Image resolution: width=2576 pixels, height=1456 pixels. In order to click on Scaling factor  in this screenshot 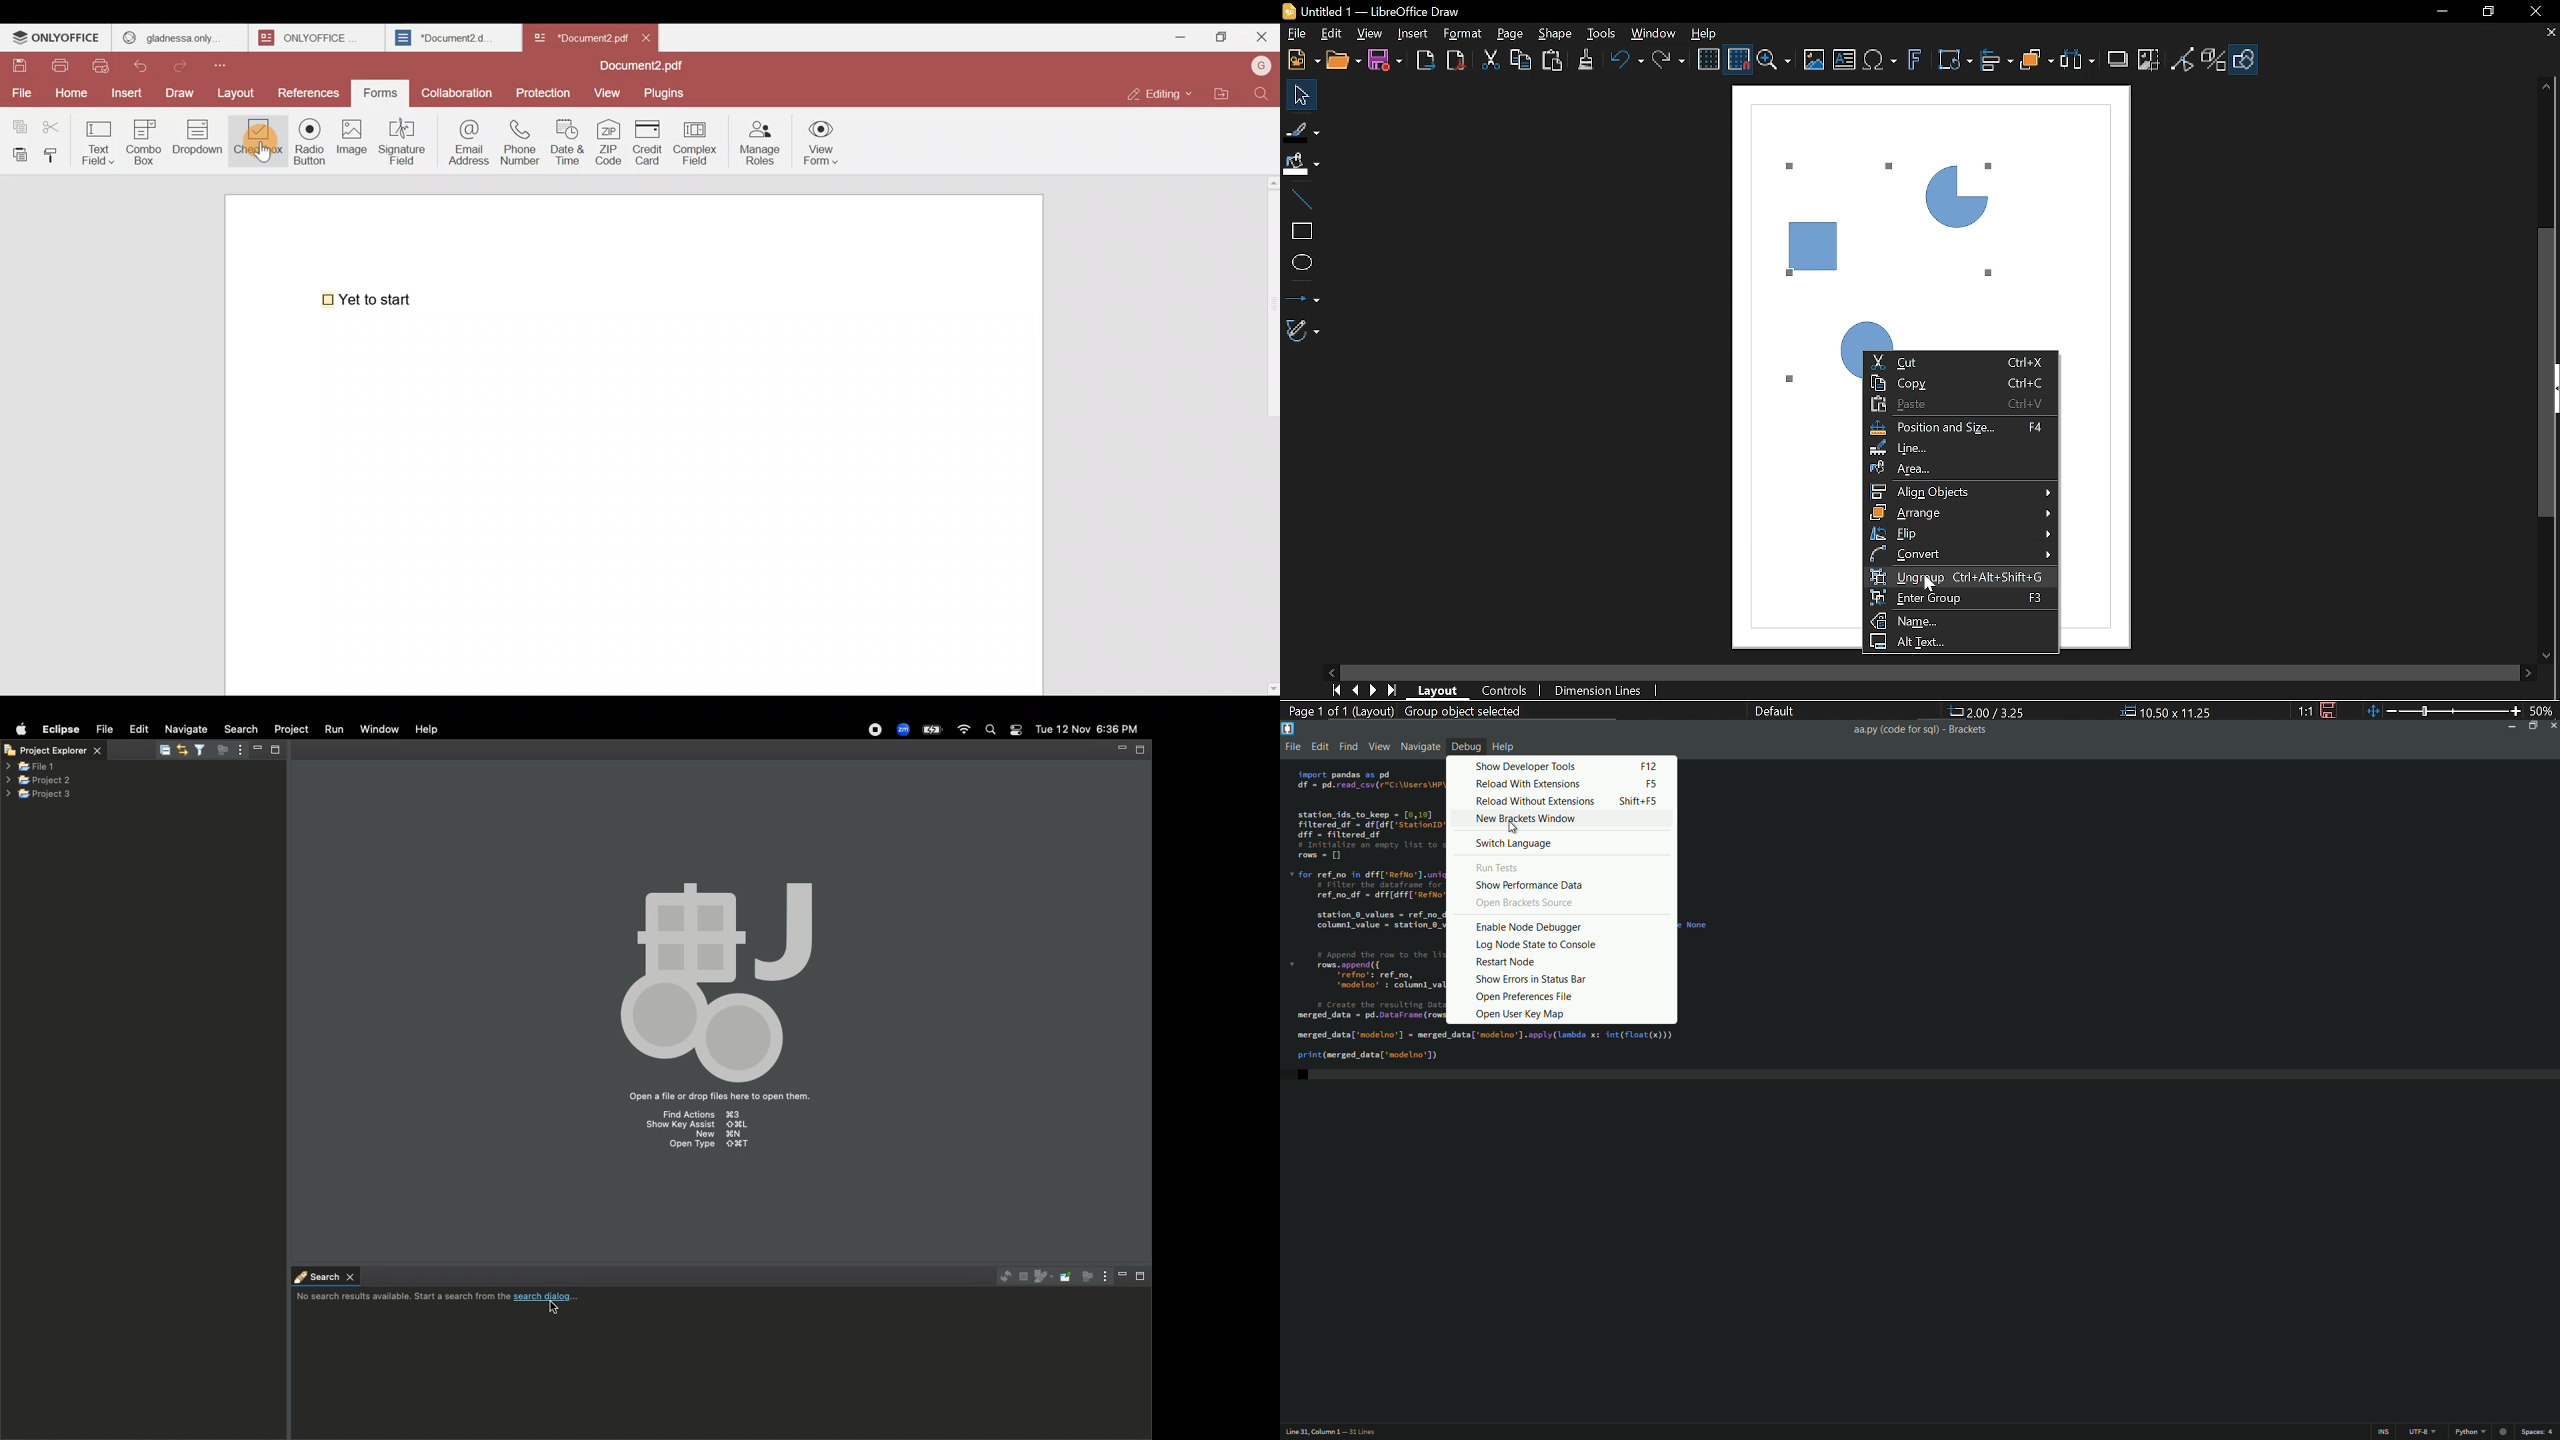, I will do `click(2304, 710)`.